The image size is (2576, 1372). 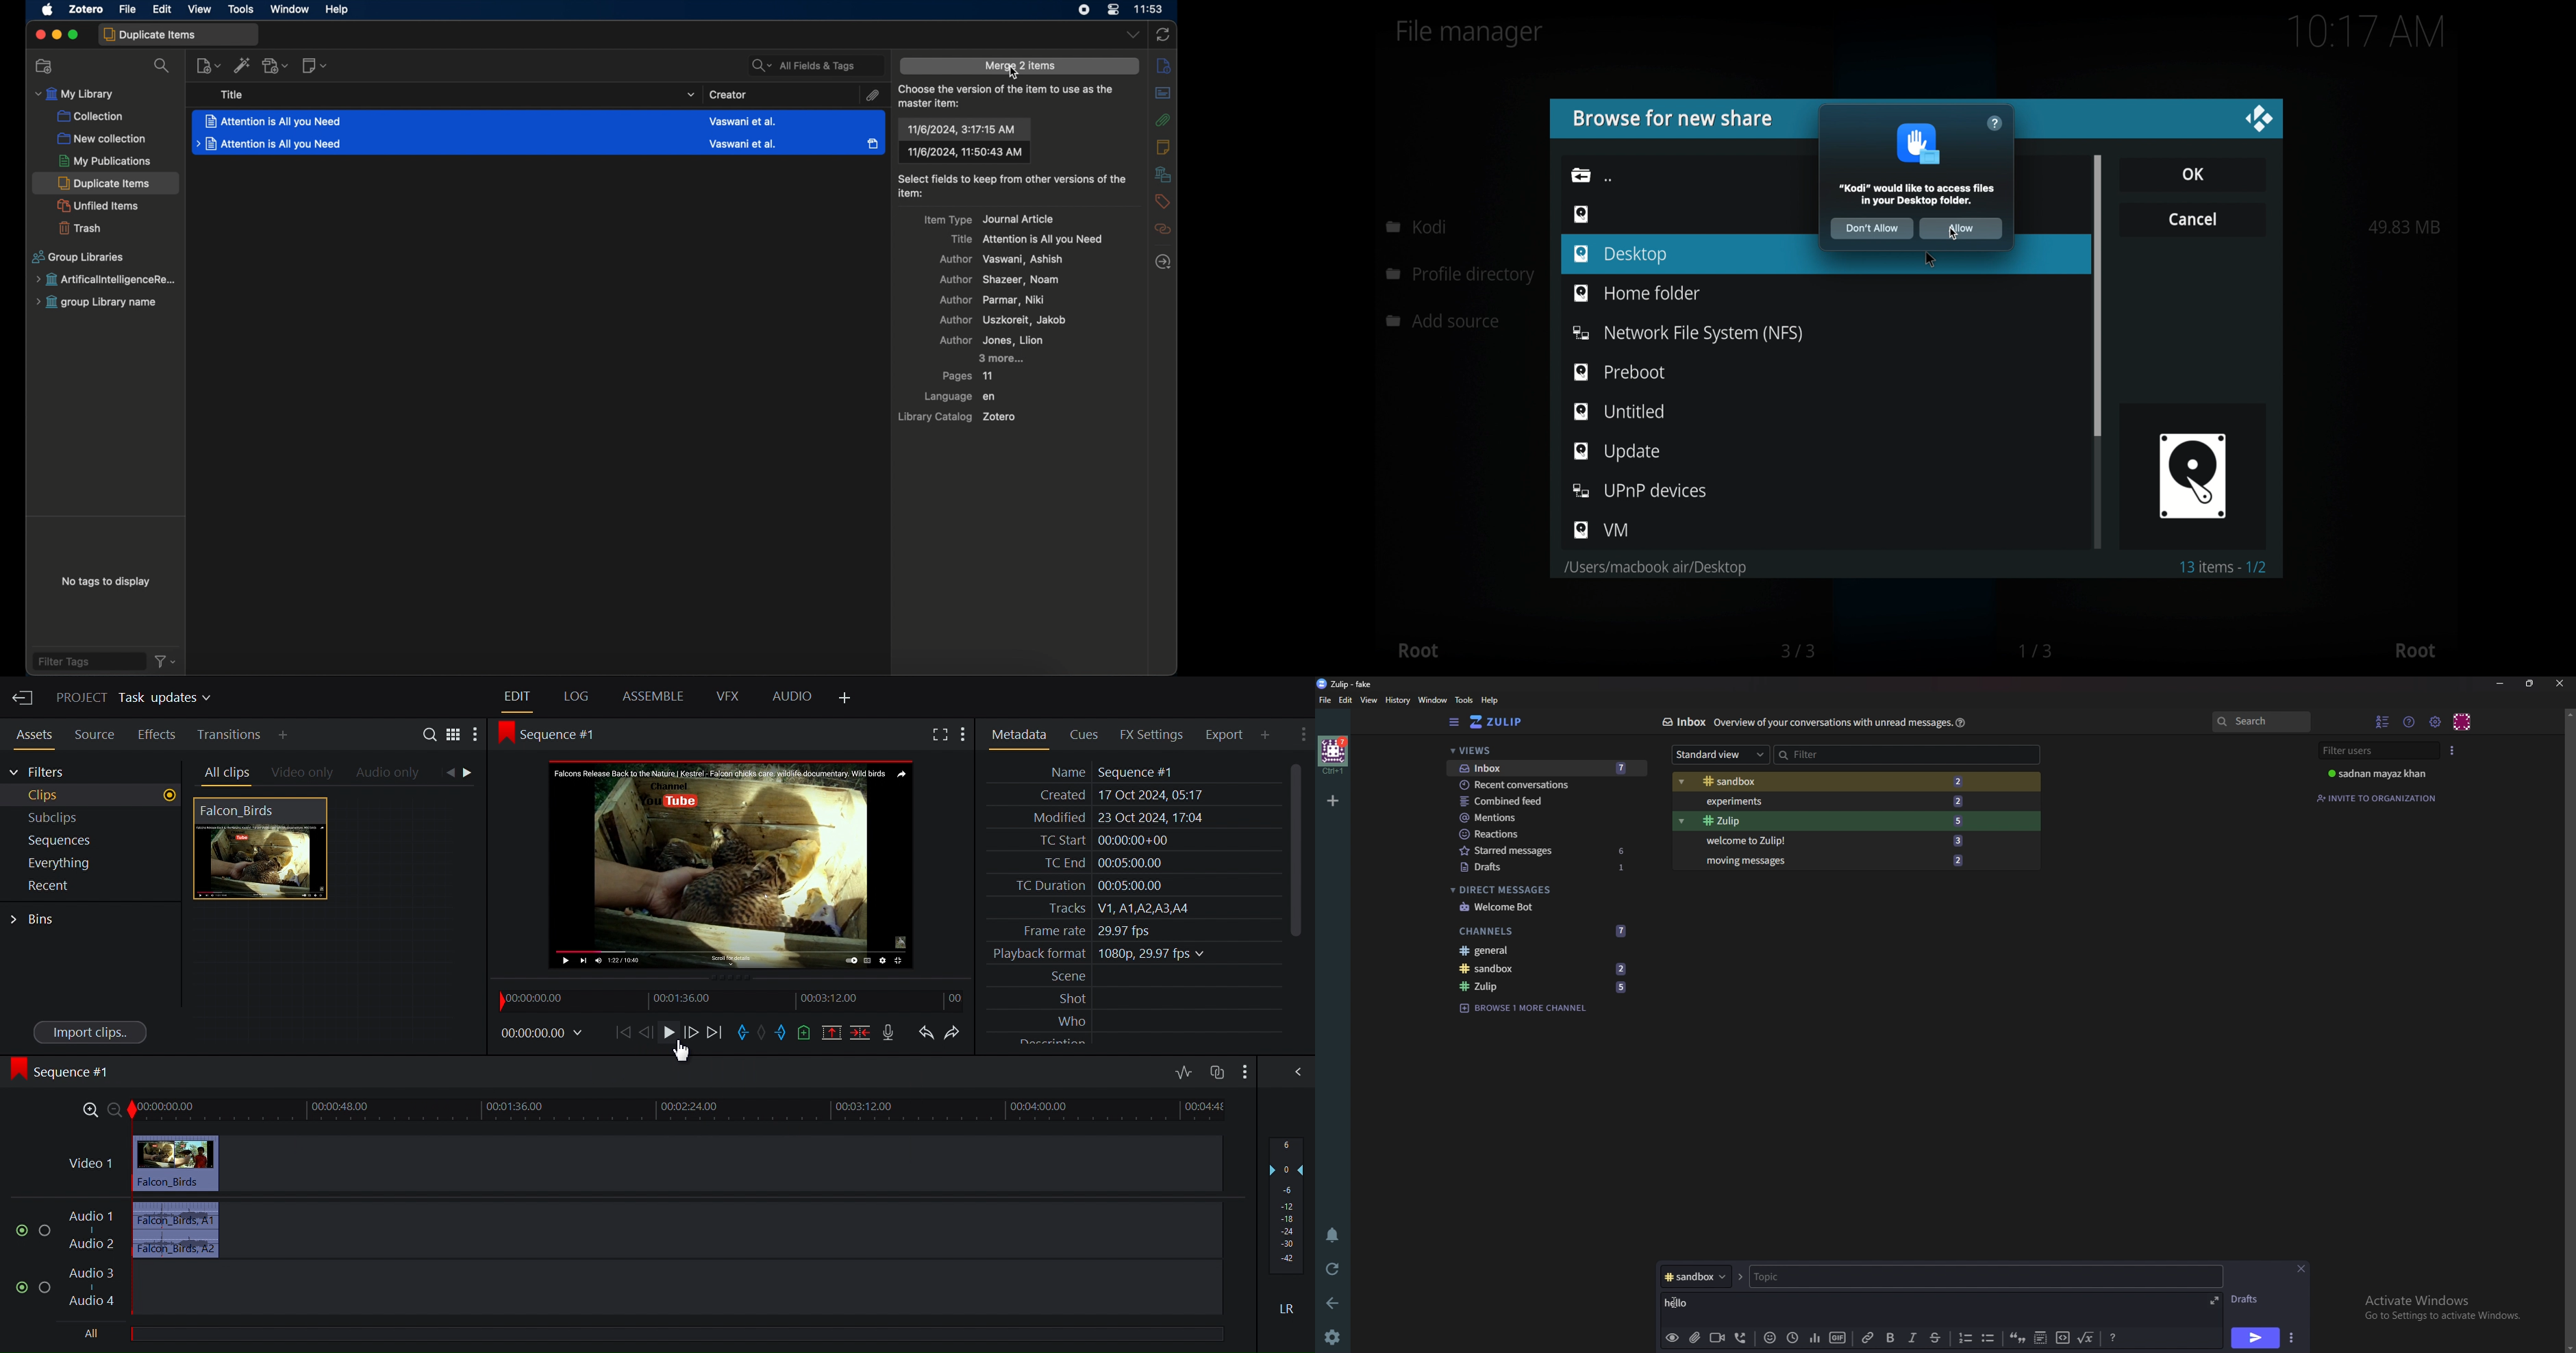 What do you see at coordinates (1020, 66) in the screenshot?
I see `merge 2 items` at bounding box center [1020, 66].